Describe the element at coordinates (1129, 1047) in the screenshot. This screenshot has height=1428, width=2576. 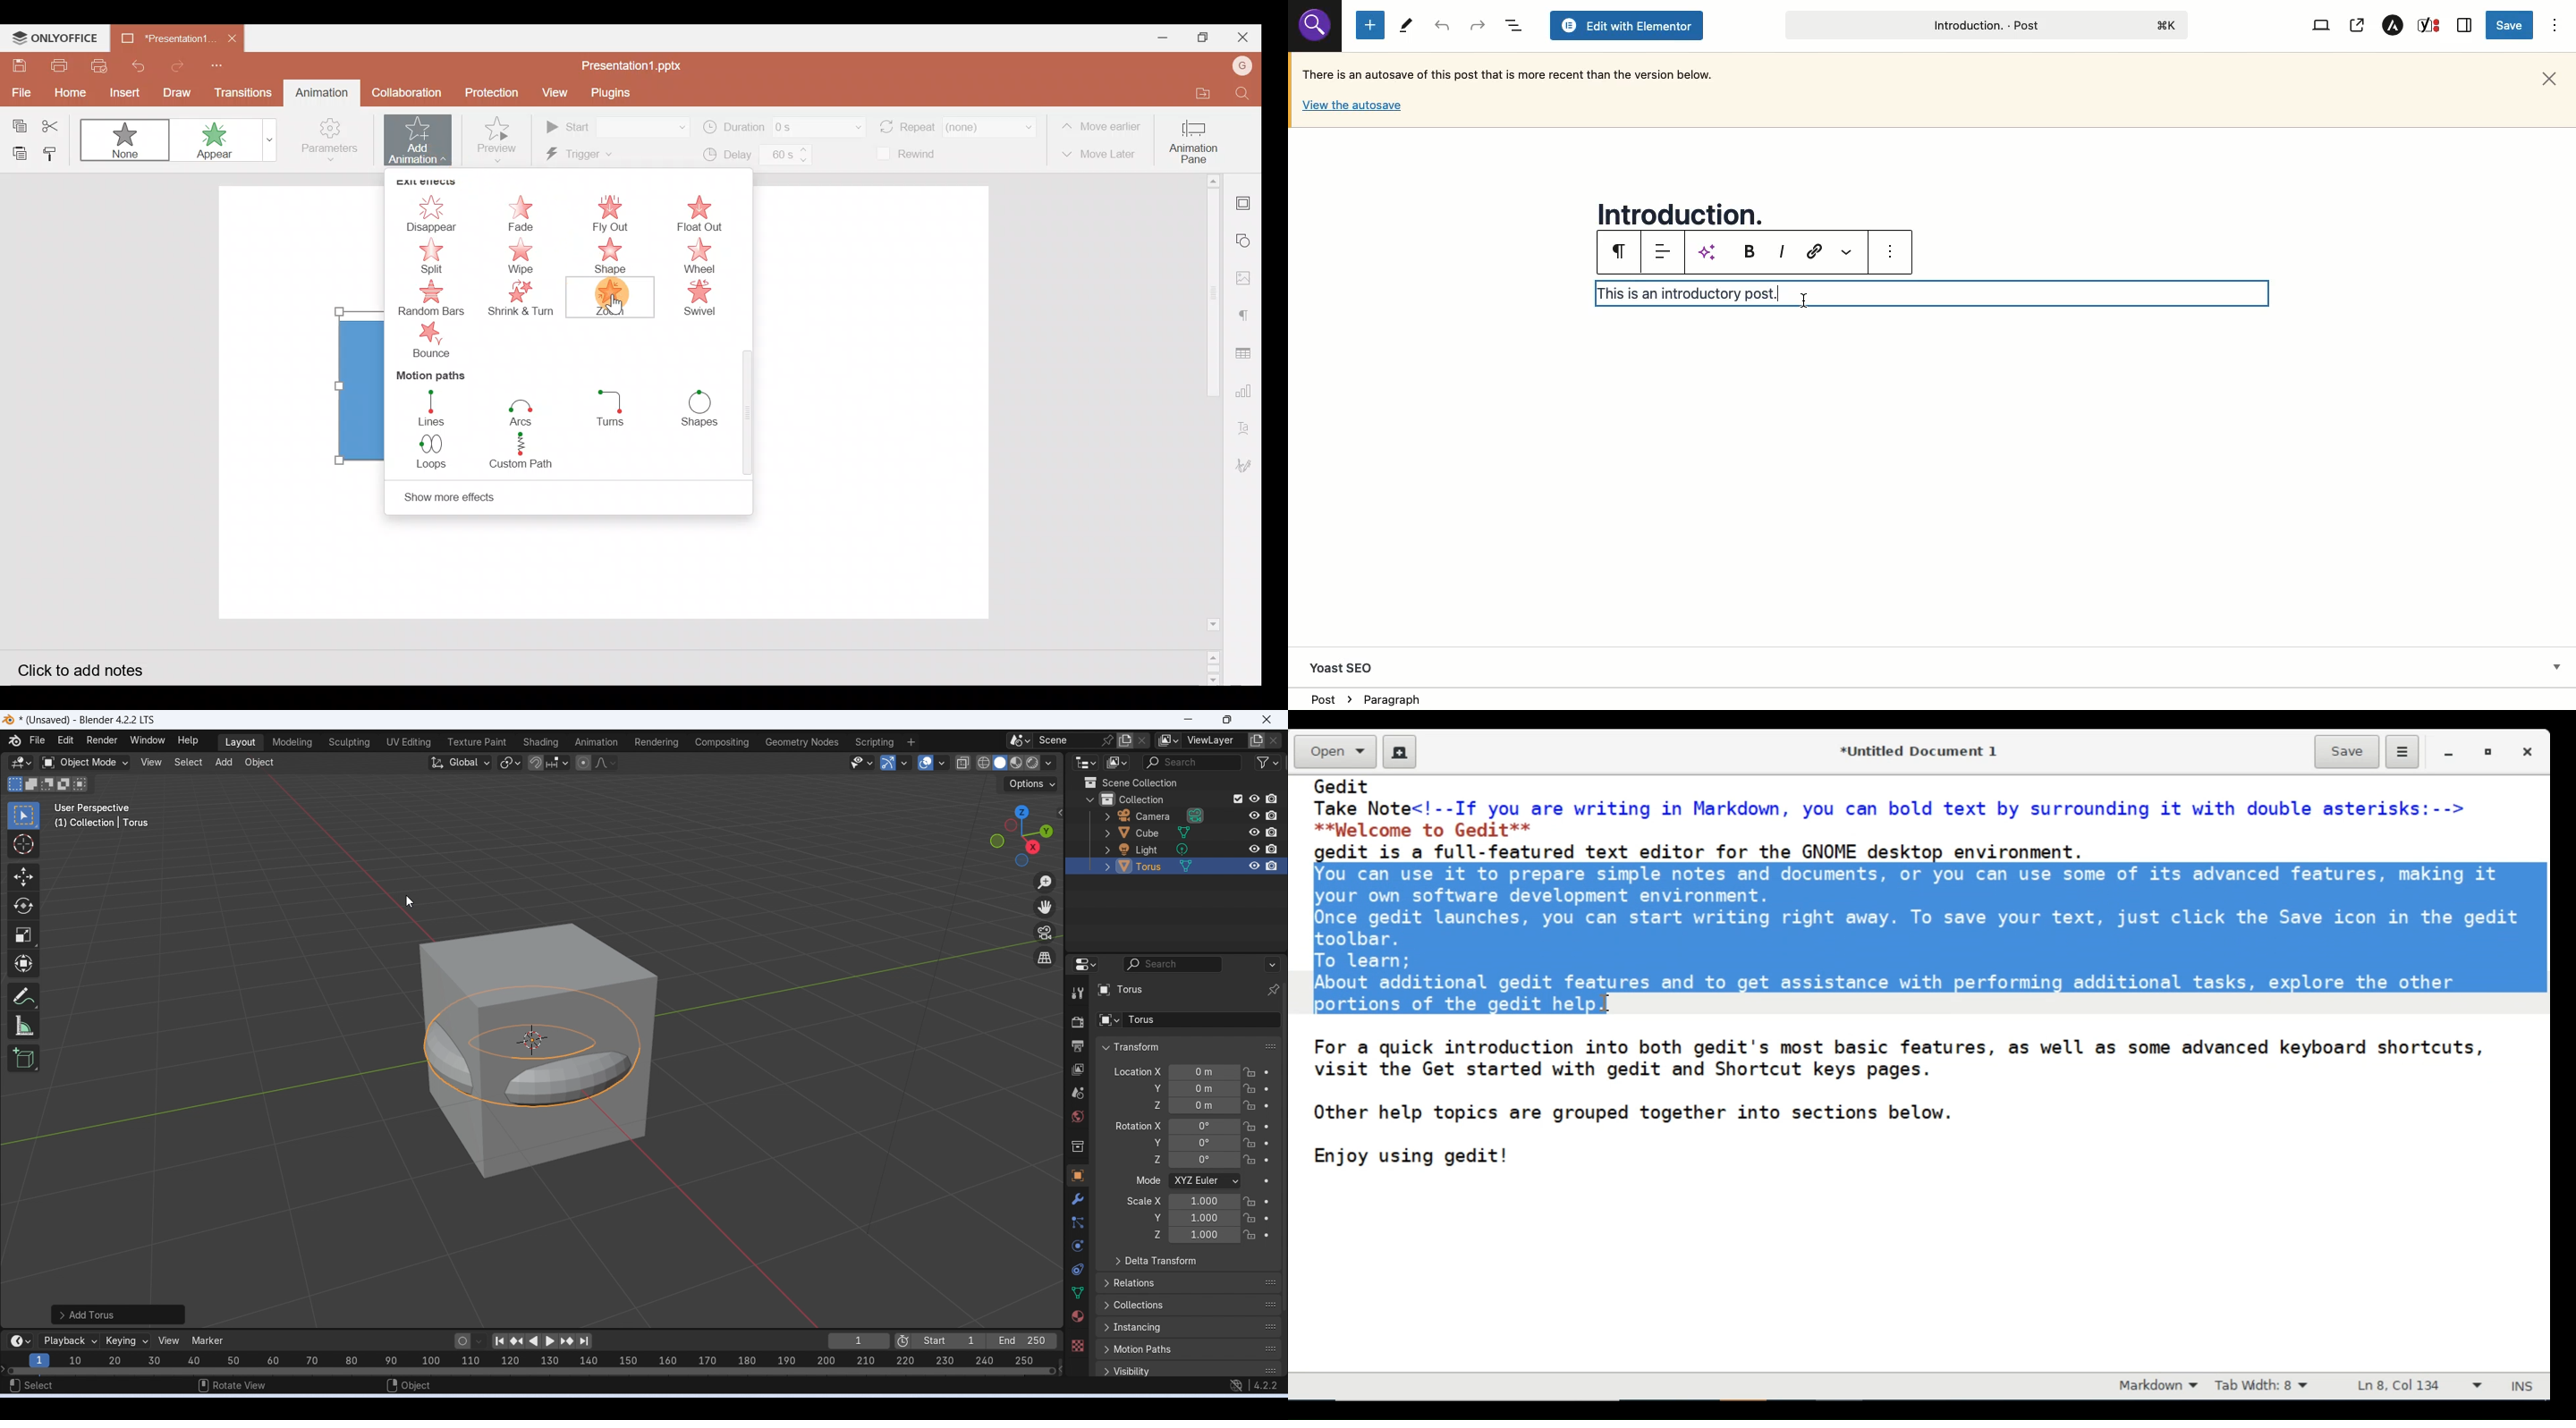
I see `Transform` at that location.